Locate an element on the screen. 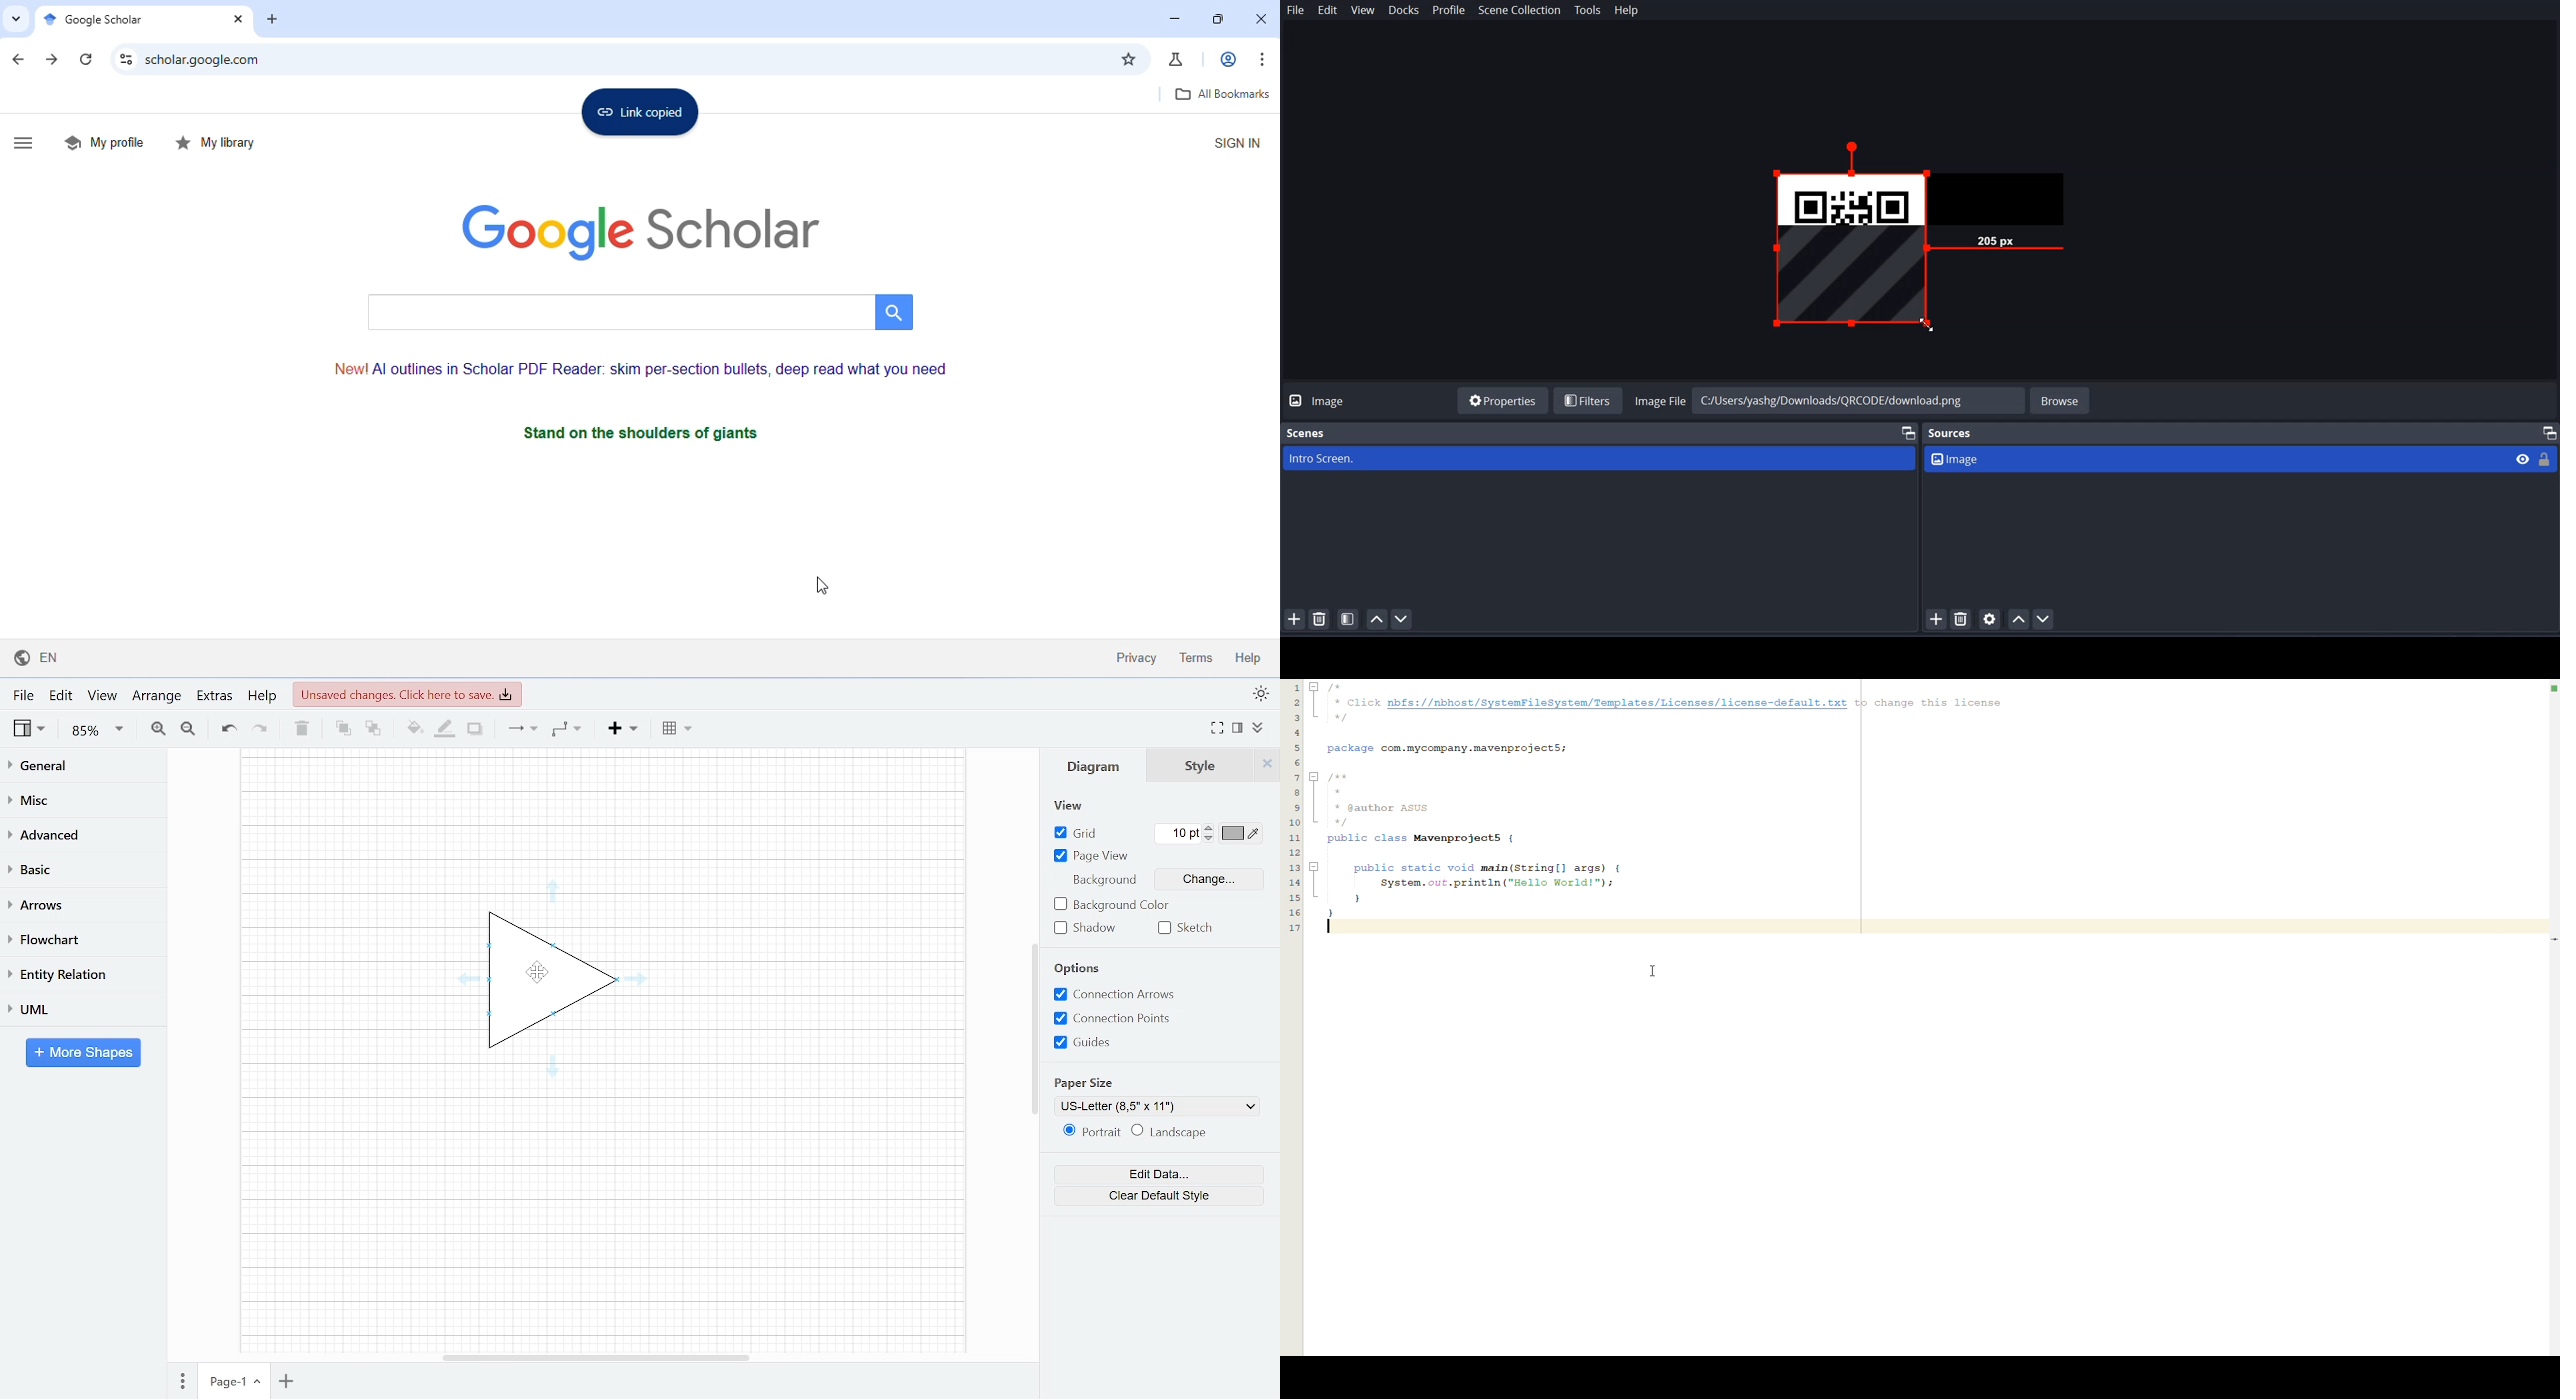 The image size is (2576, 1400). current grid pt is located at coordinates (1180, 834).